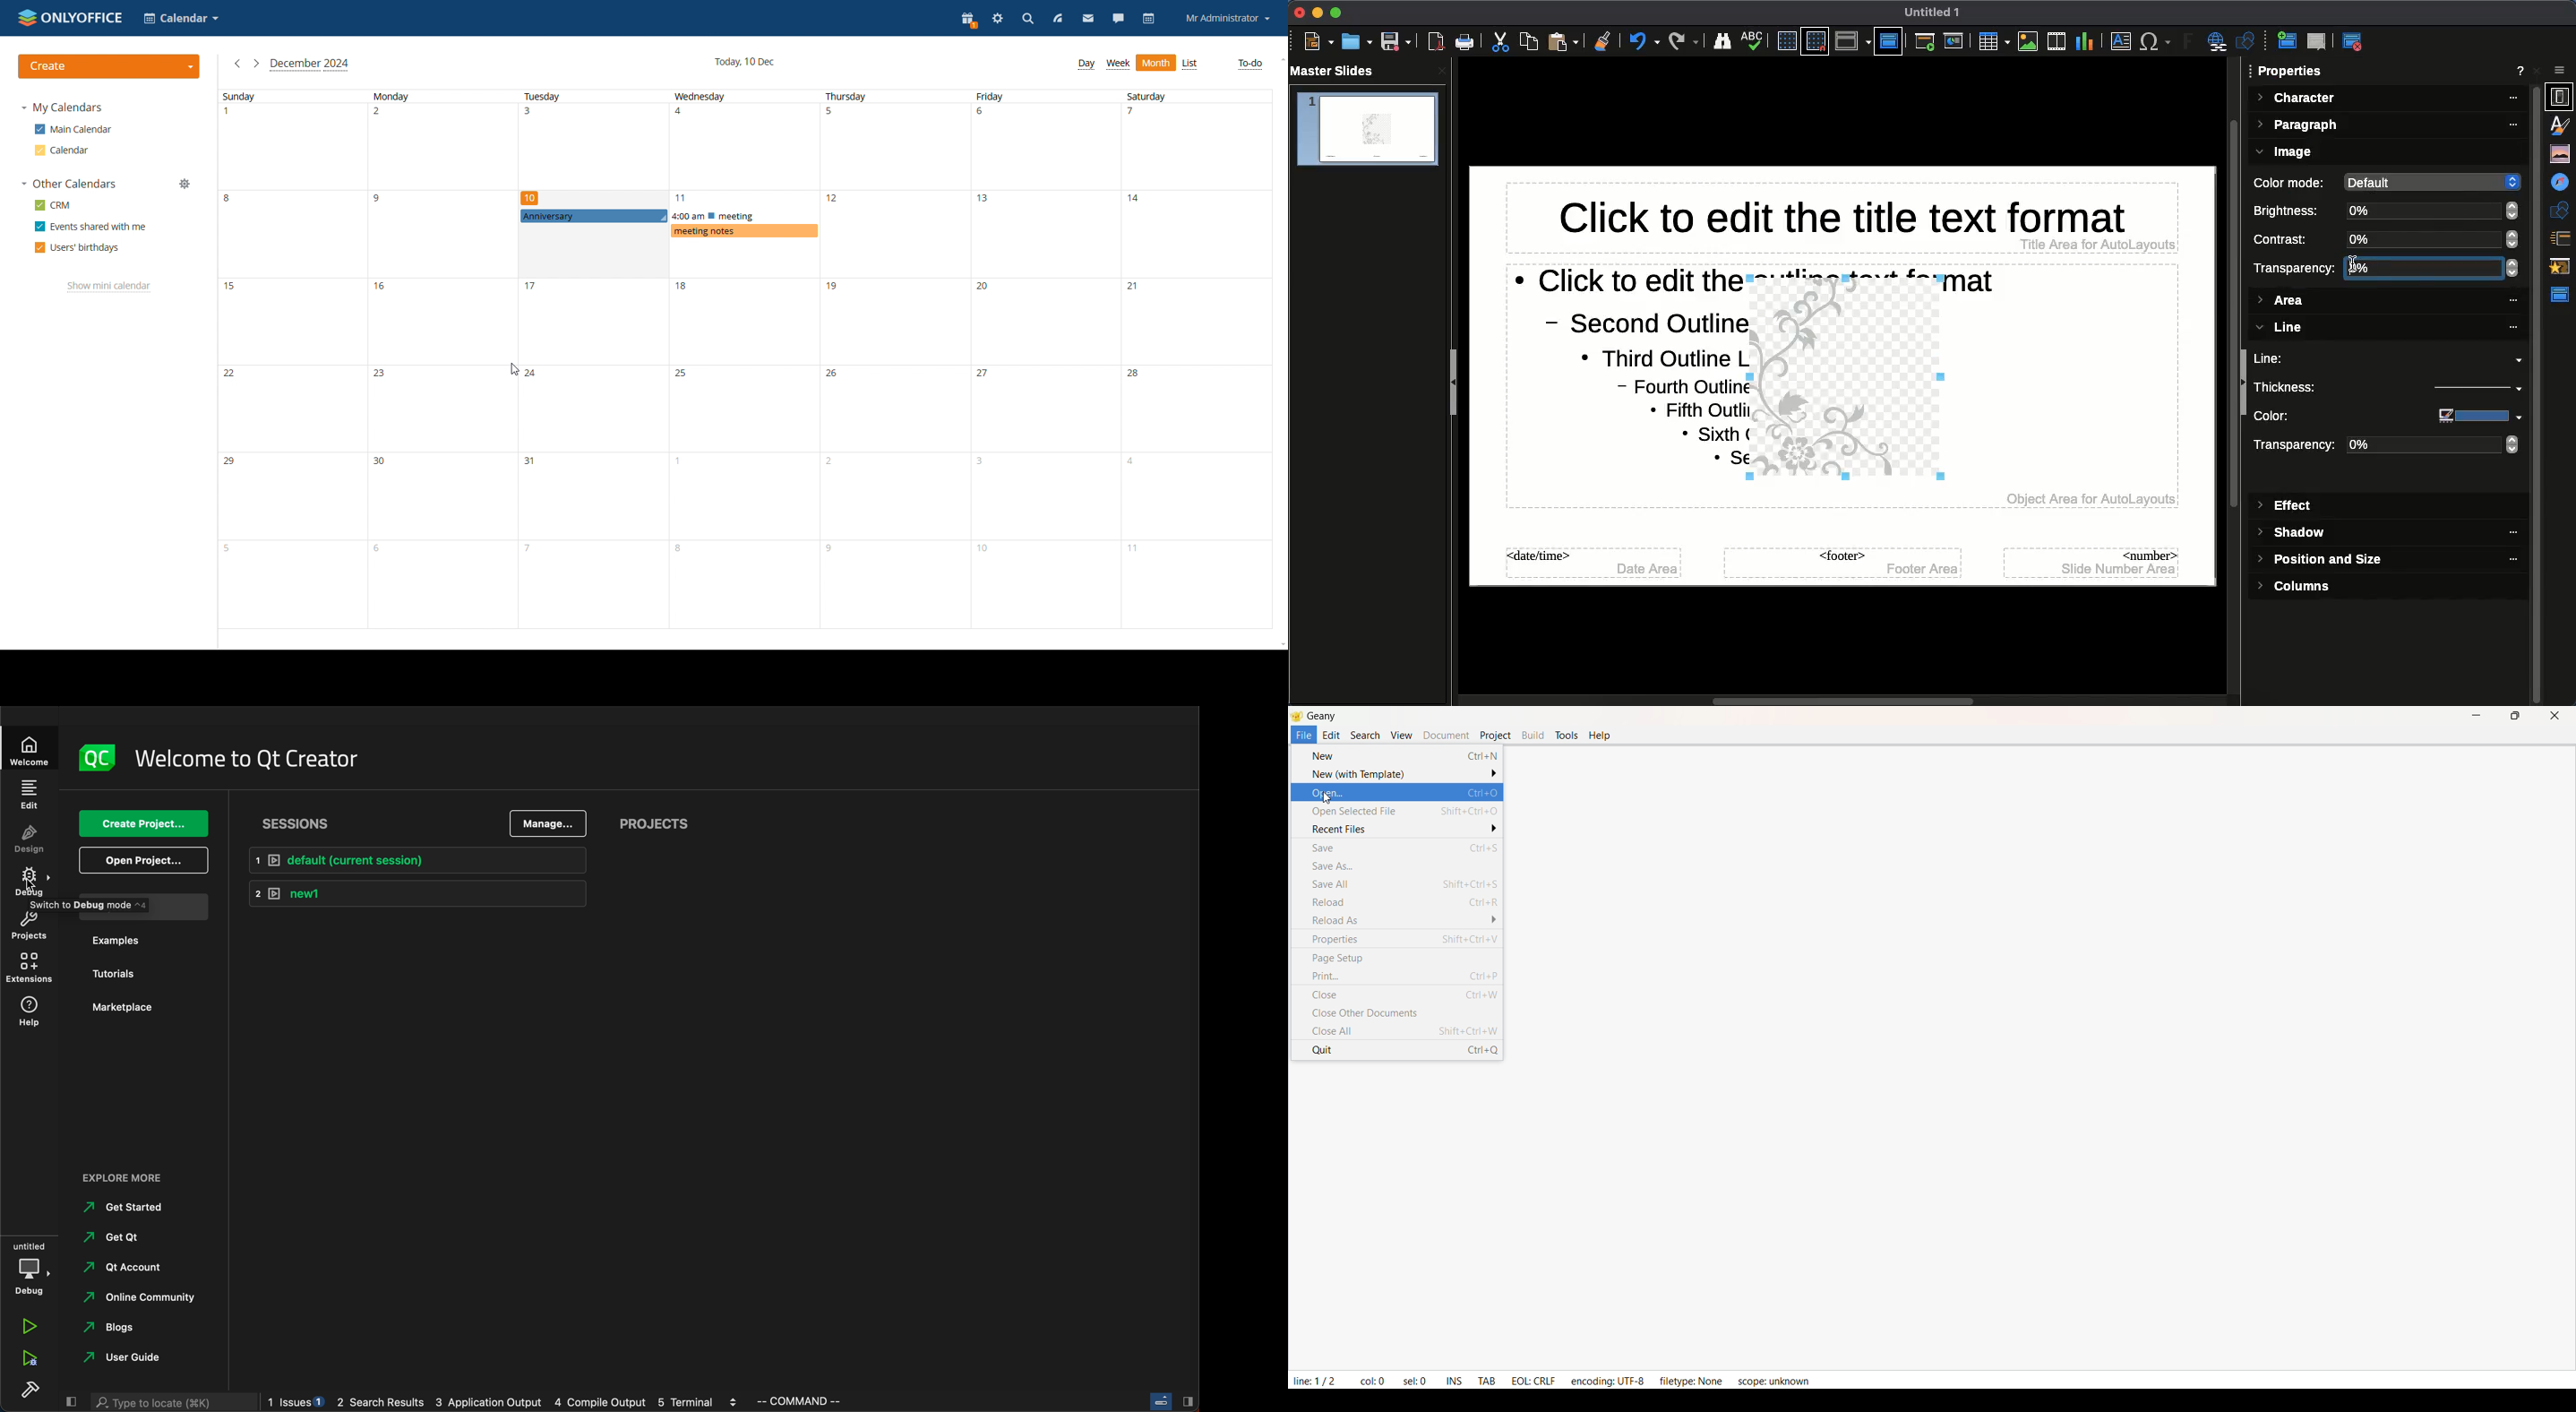 The height and width of the screenshot is (1428, 2576). What do you see at coordinates (2055, 42) in the screenshot?
I see `Video audio` at bounding box center [2055, 42].